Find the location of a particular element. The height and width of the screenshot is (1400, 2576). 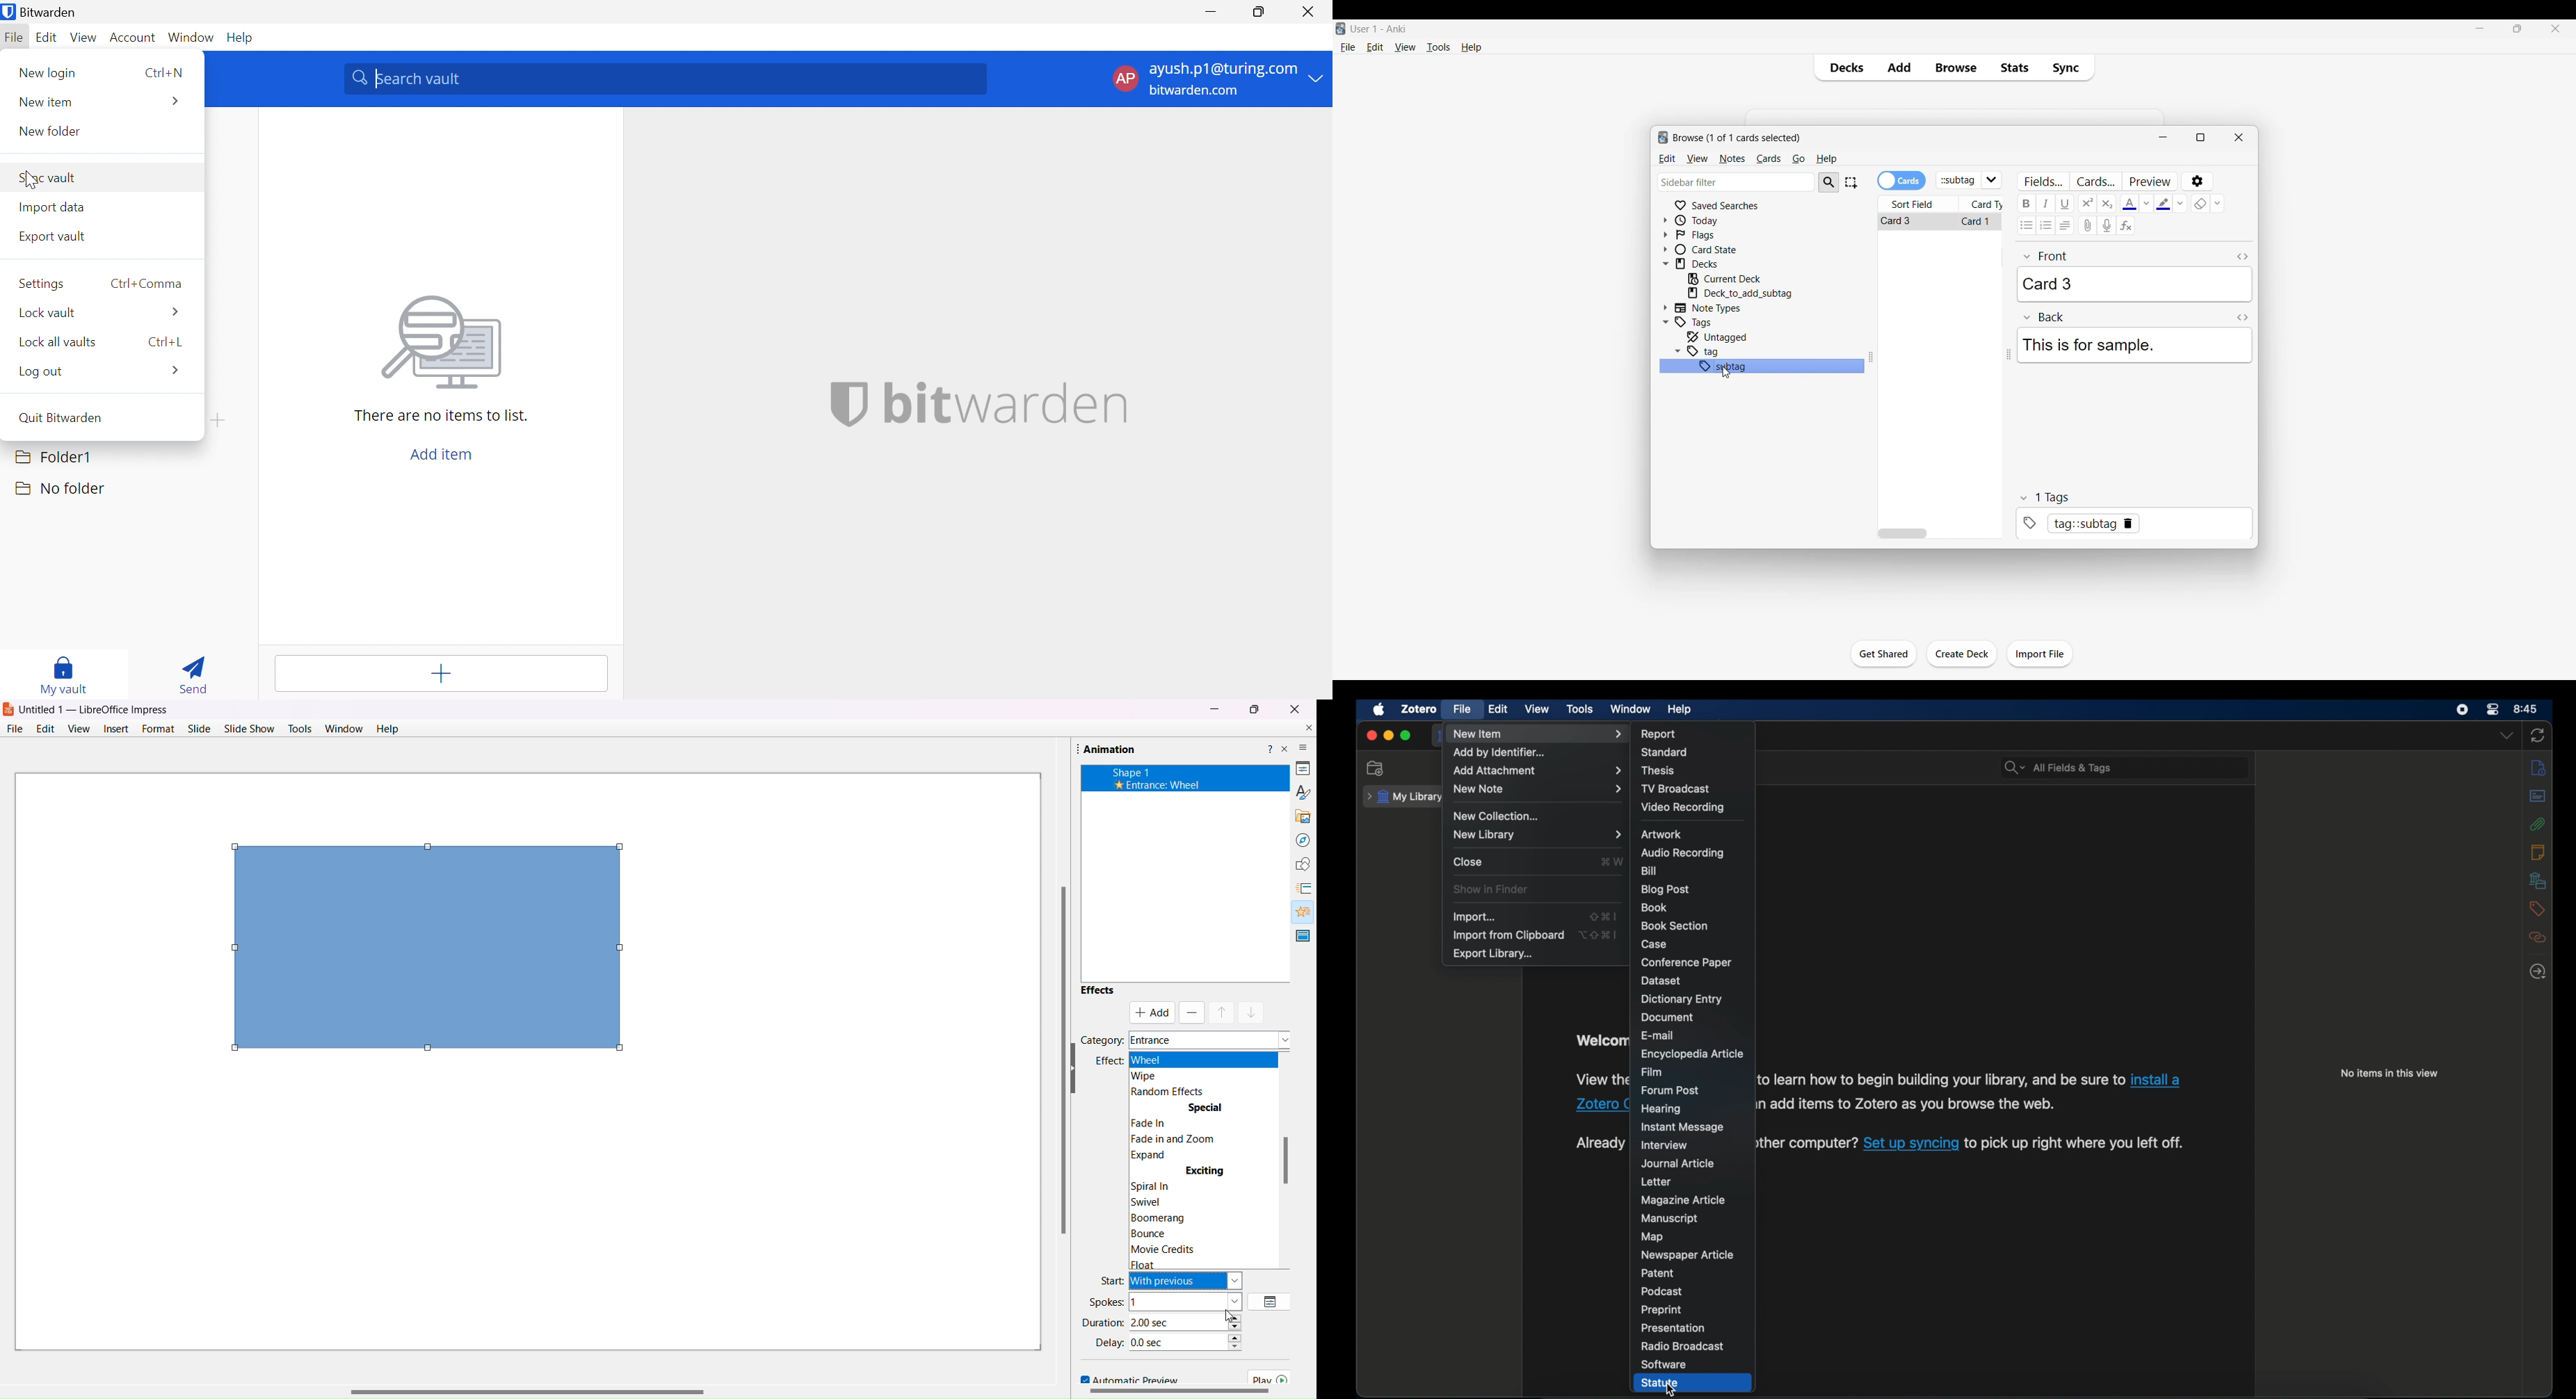

control center is located at coordinates (2462, 710).